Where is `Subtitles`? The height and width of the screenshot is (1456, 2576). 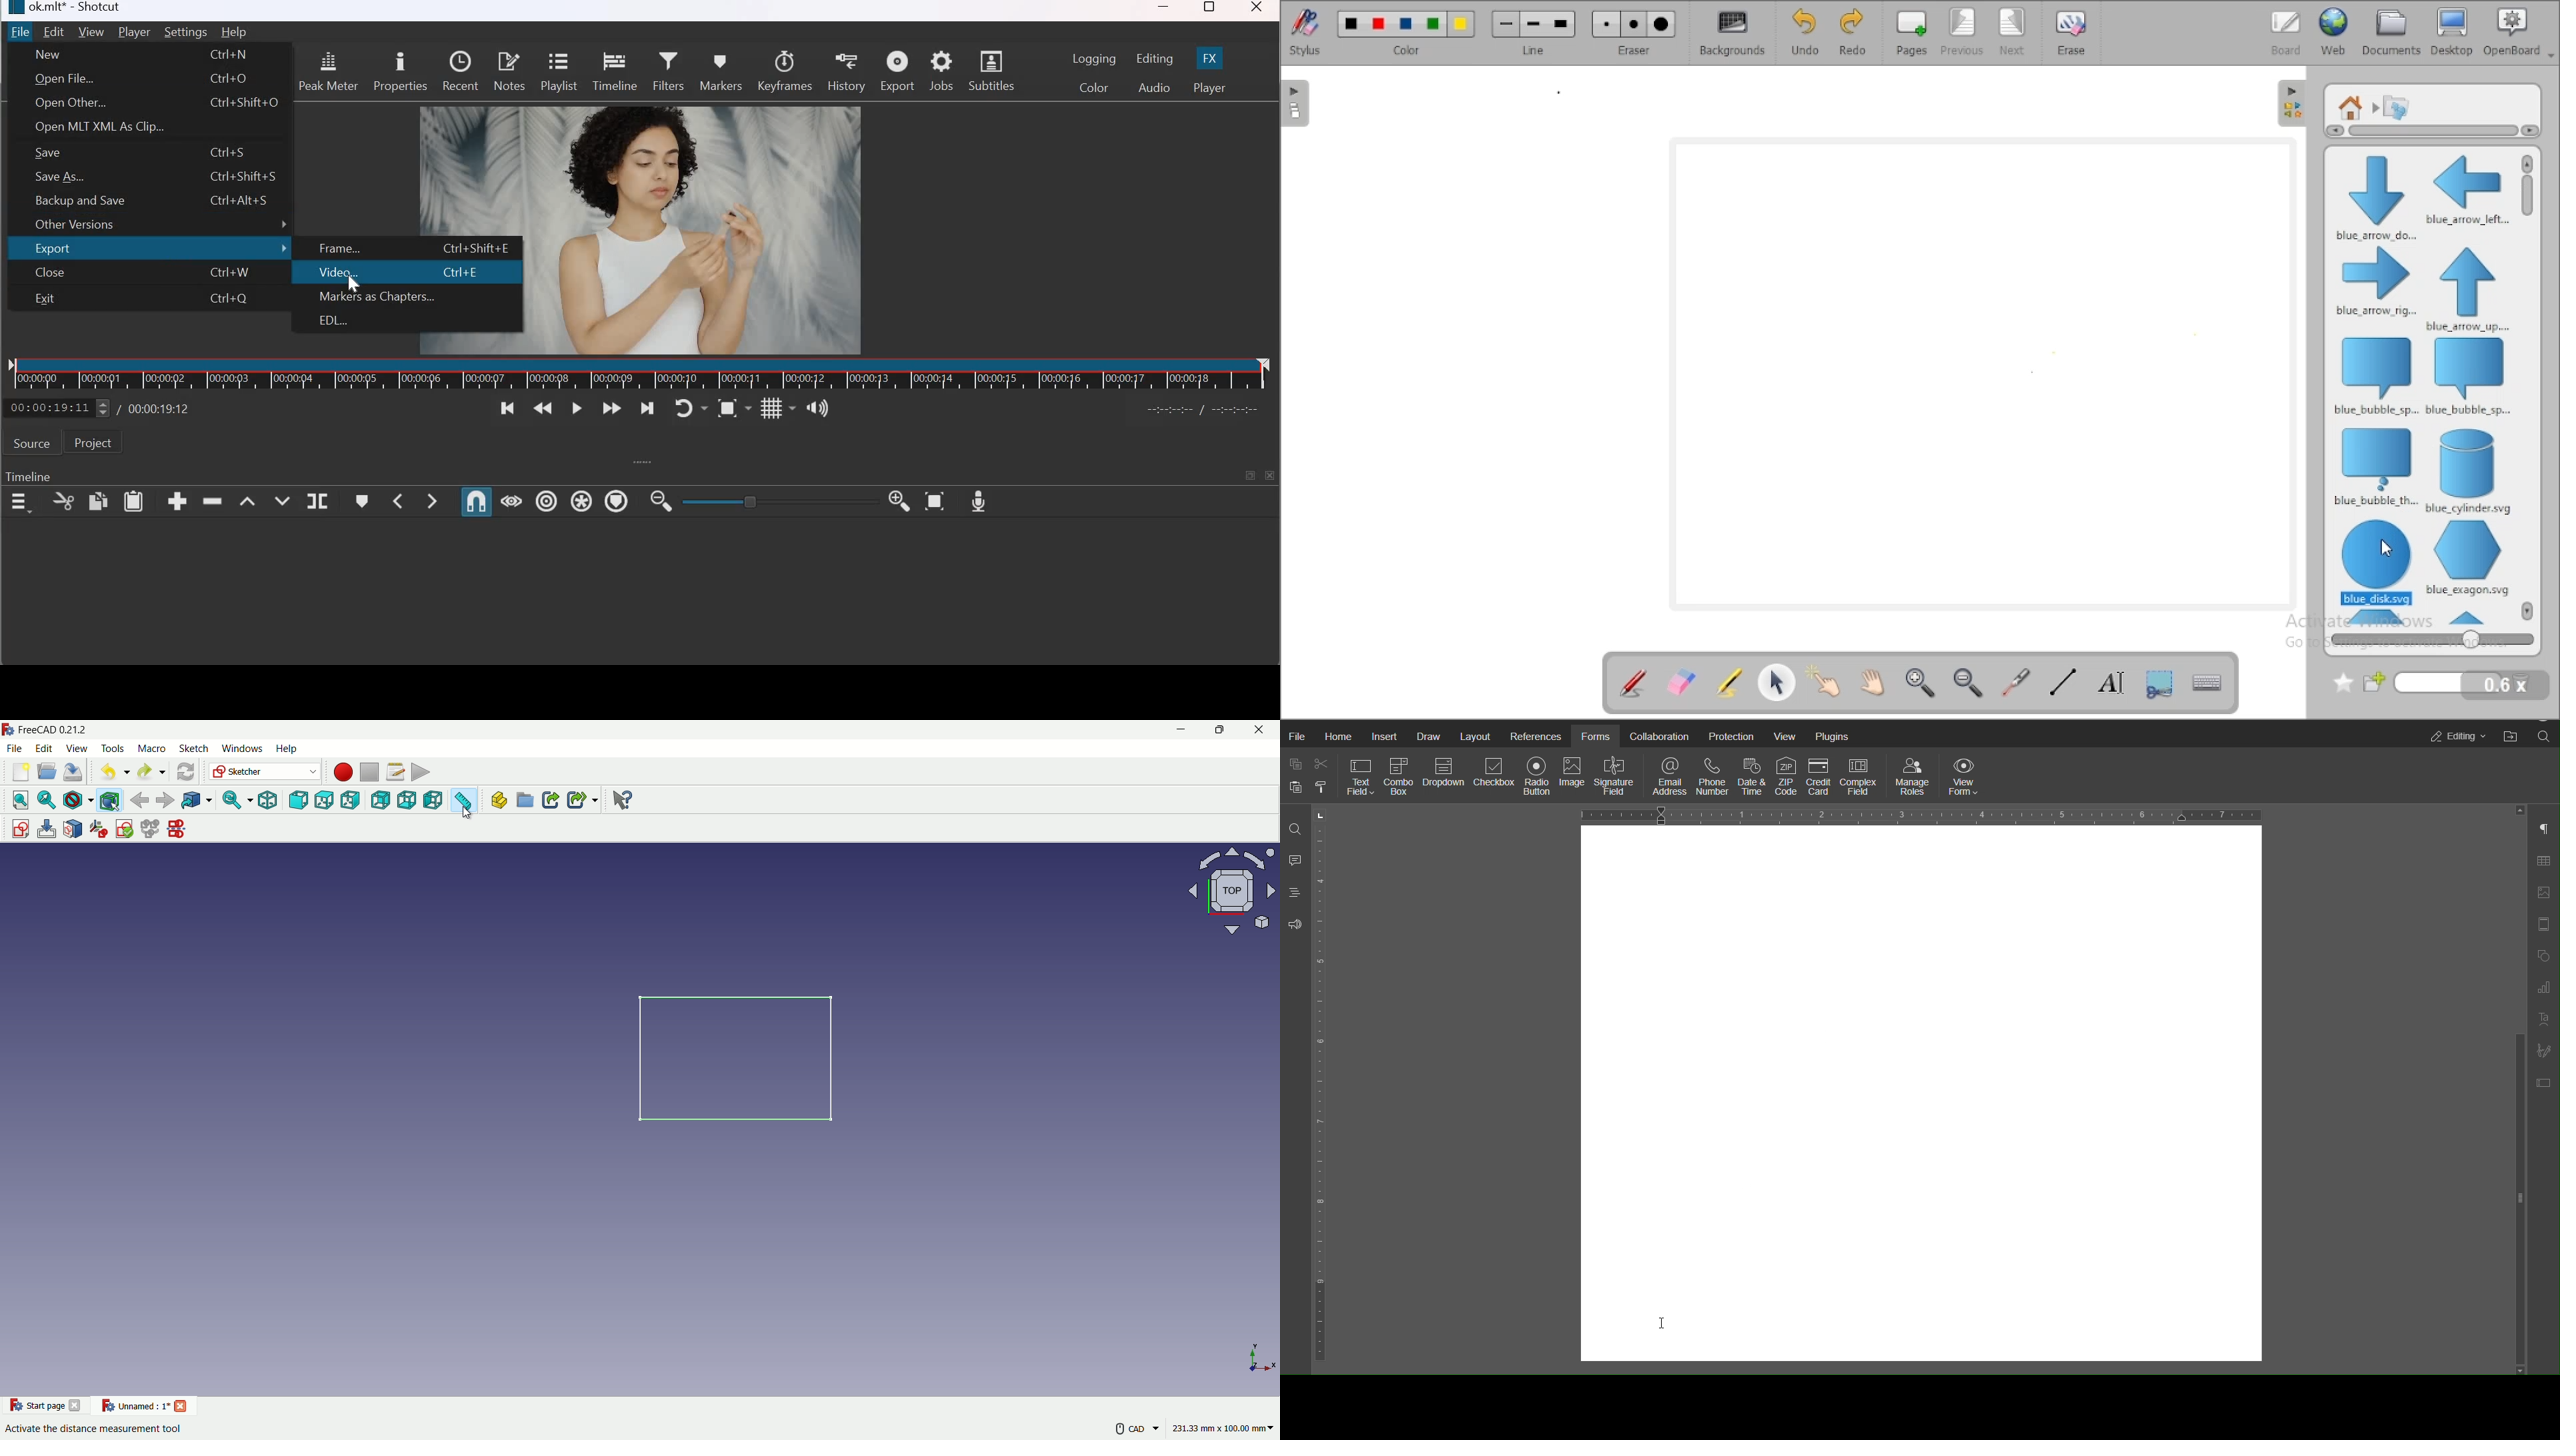 Subtitles is located at coordinates (995, 69).